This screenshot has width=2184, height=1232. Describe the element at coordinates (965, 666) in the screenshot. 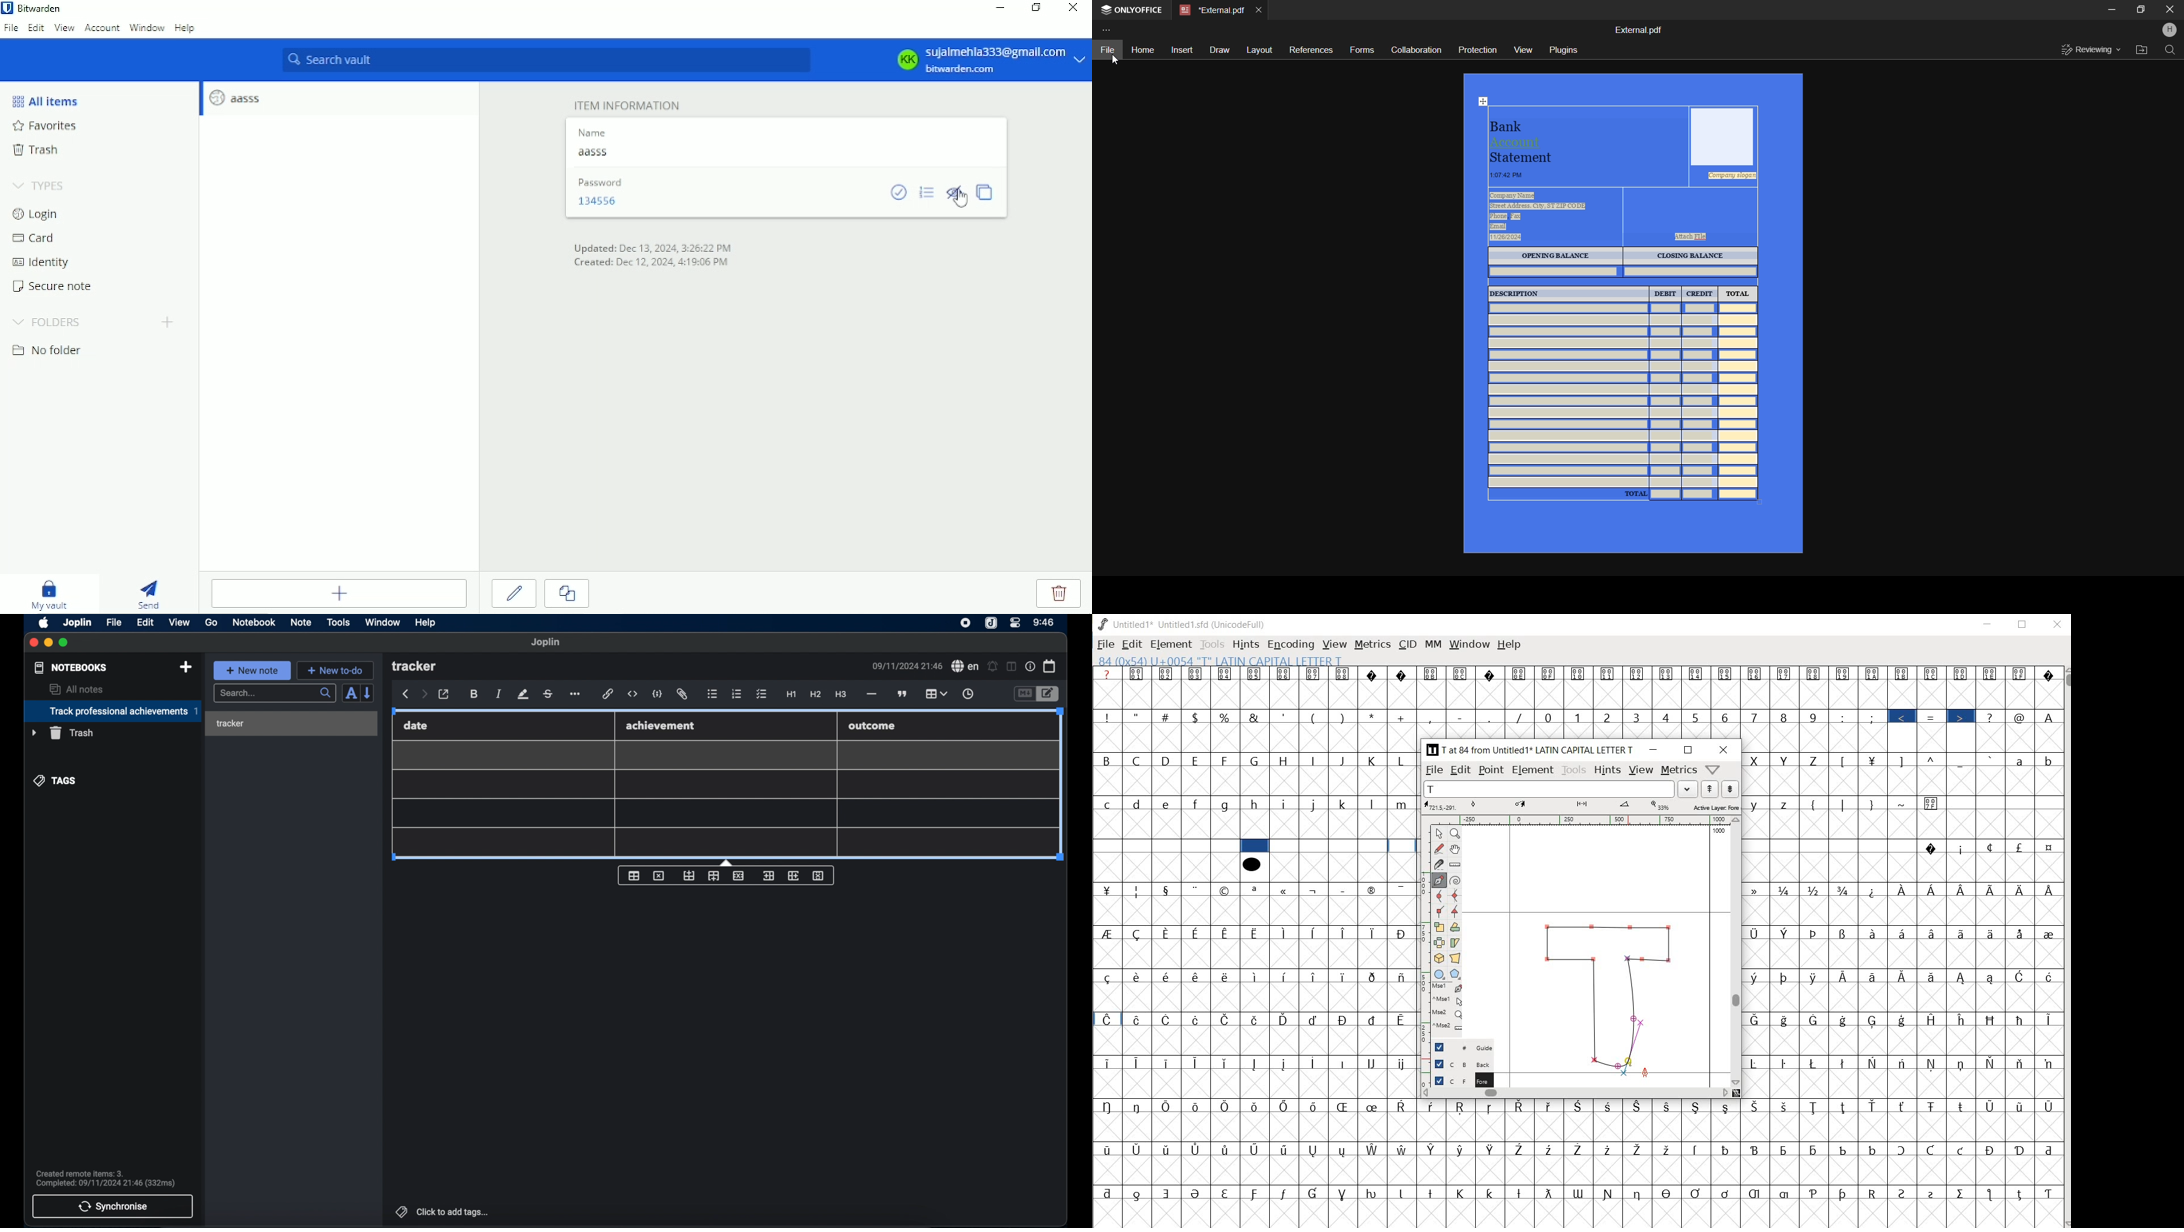

I see `spell check` at that location.